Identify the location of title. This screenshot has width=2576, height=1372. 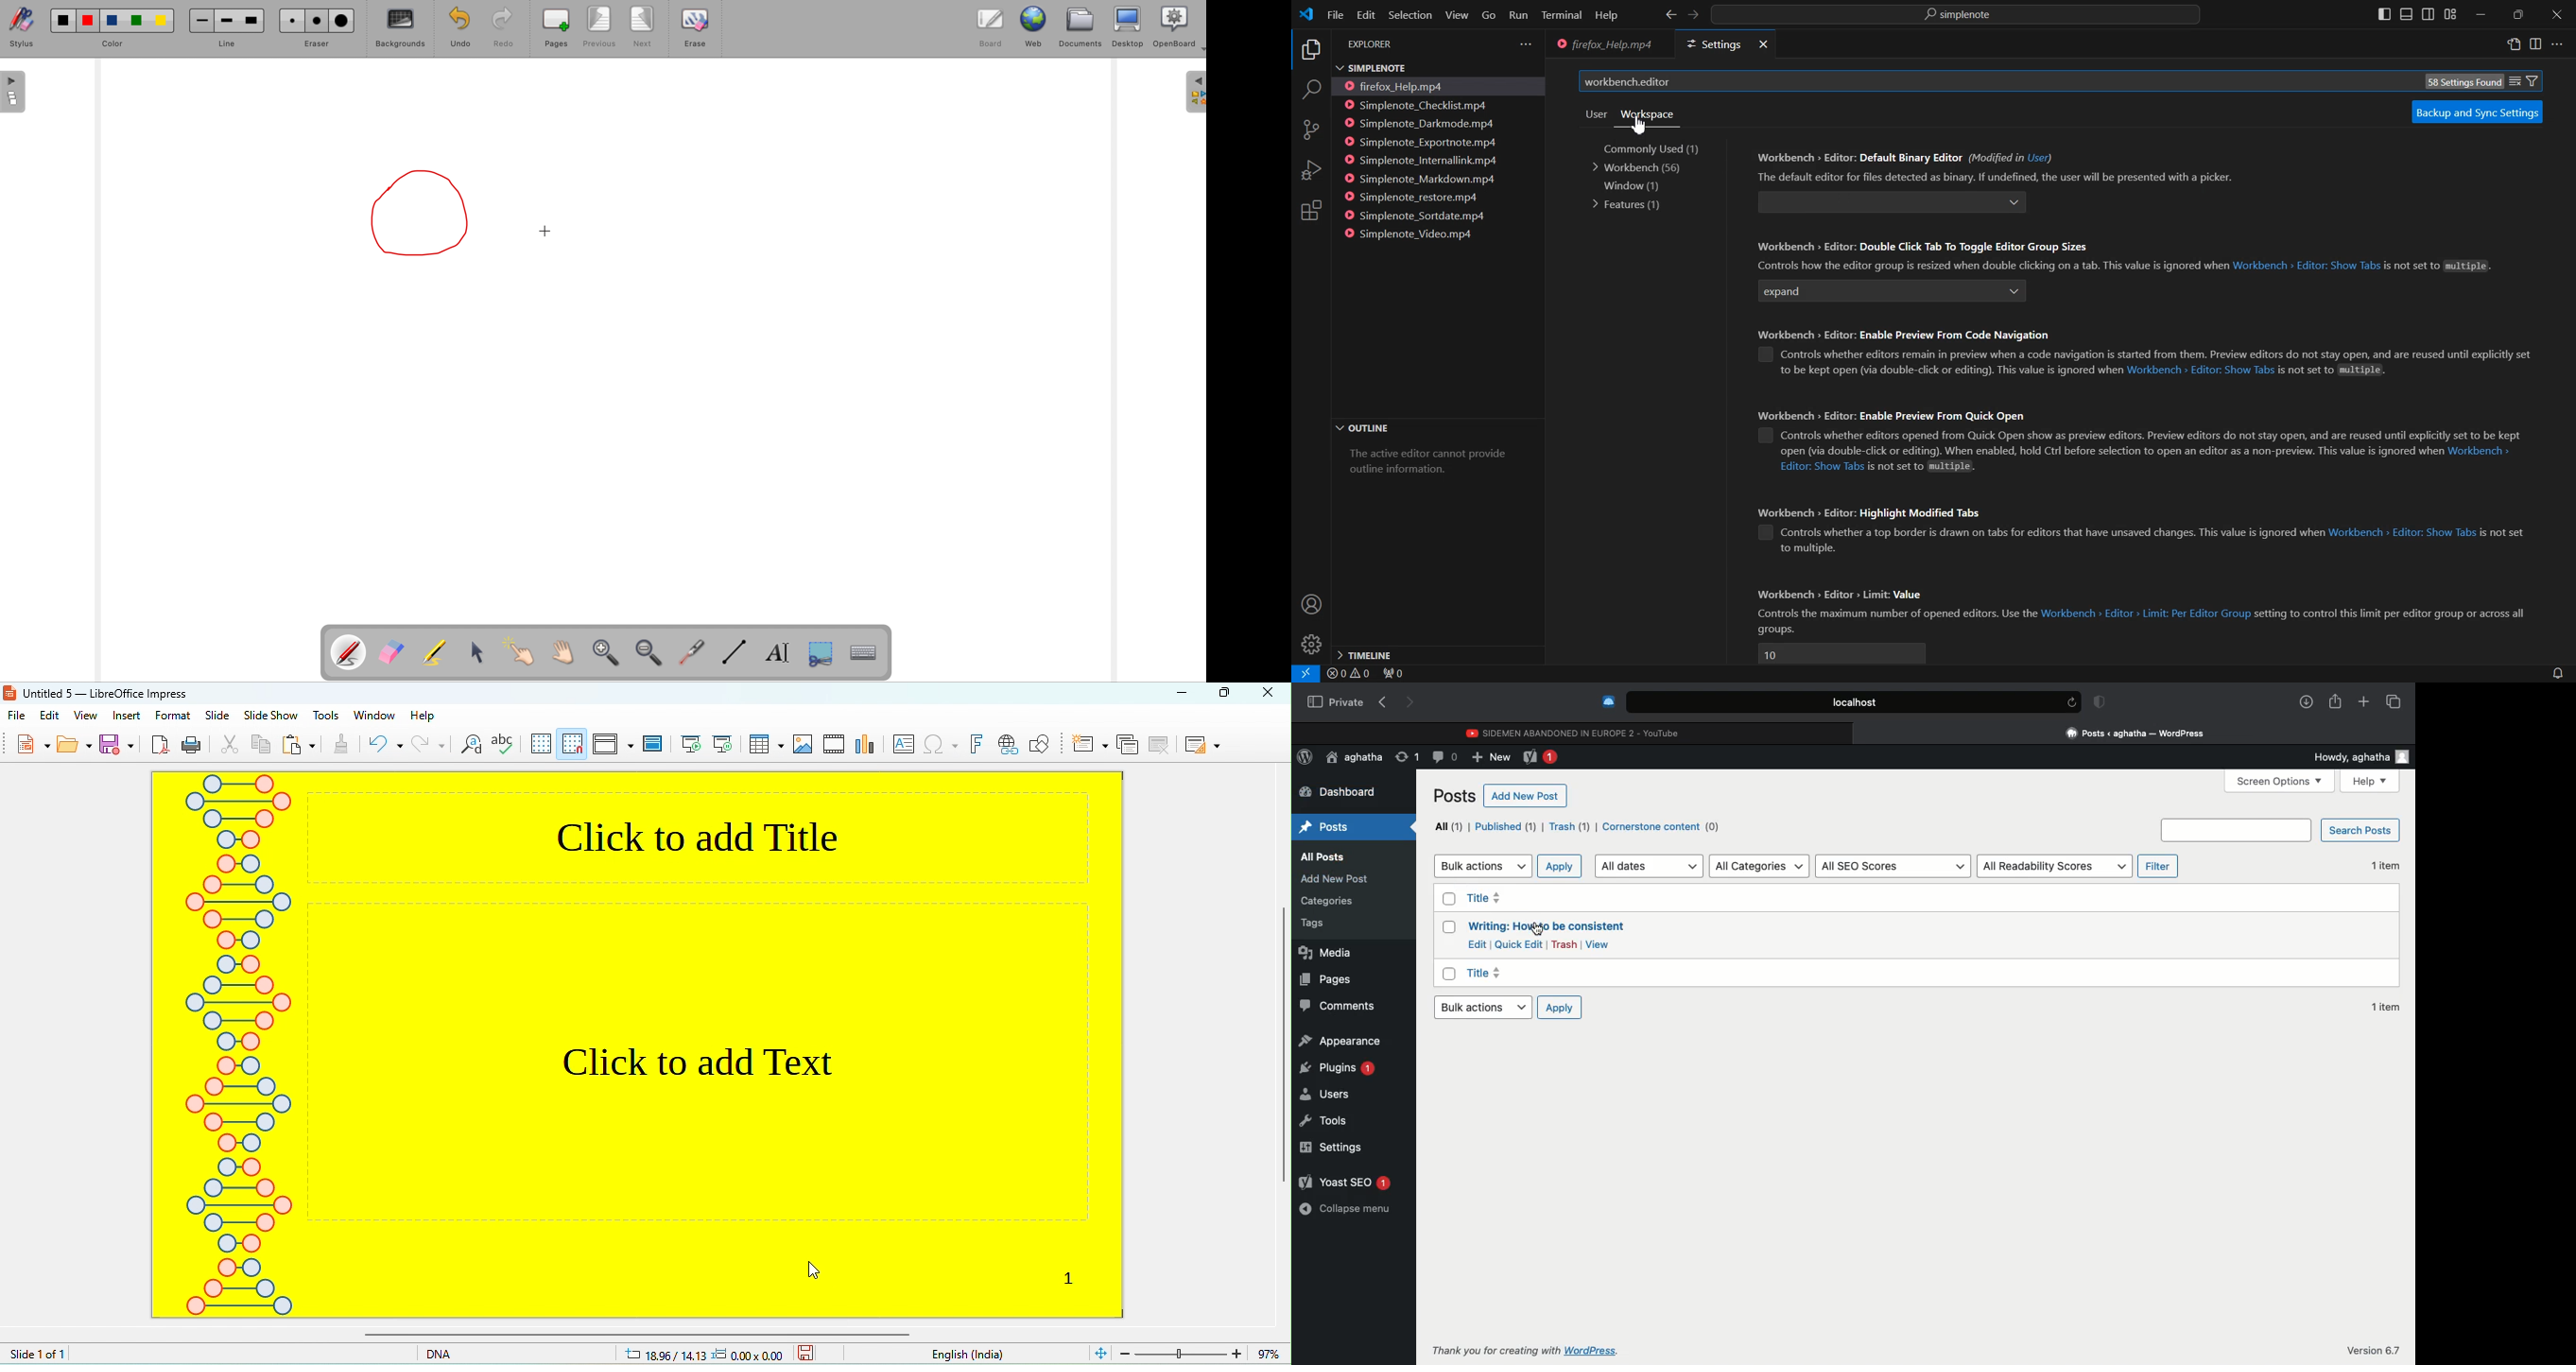
(99, 693).